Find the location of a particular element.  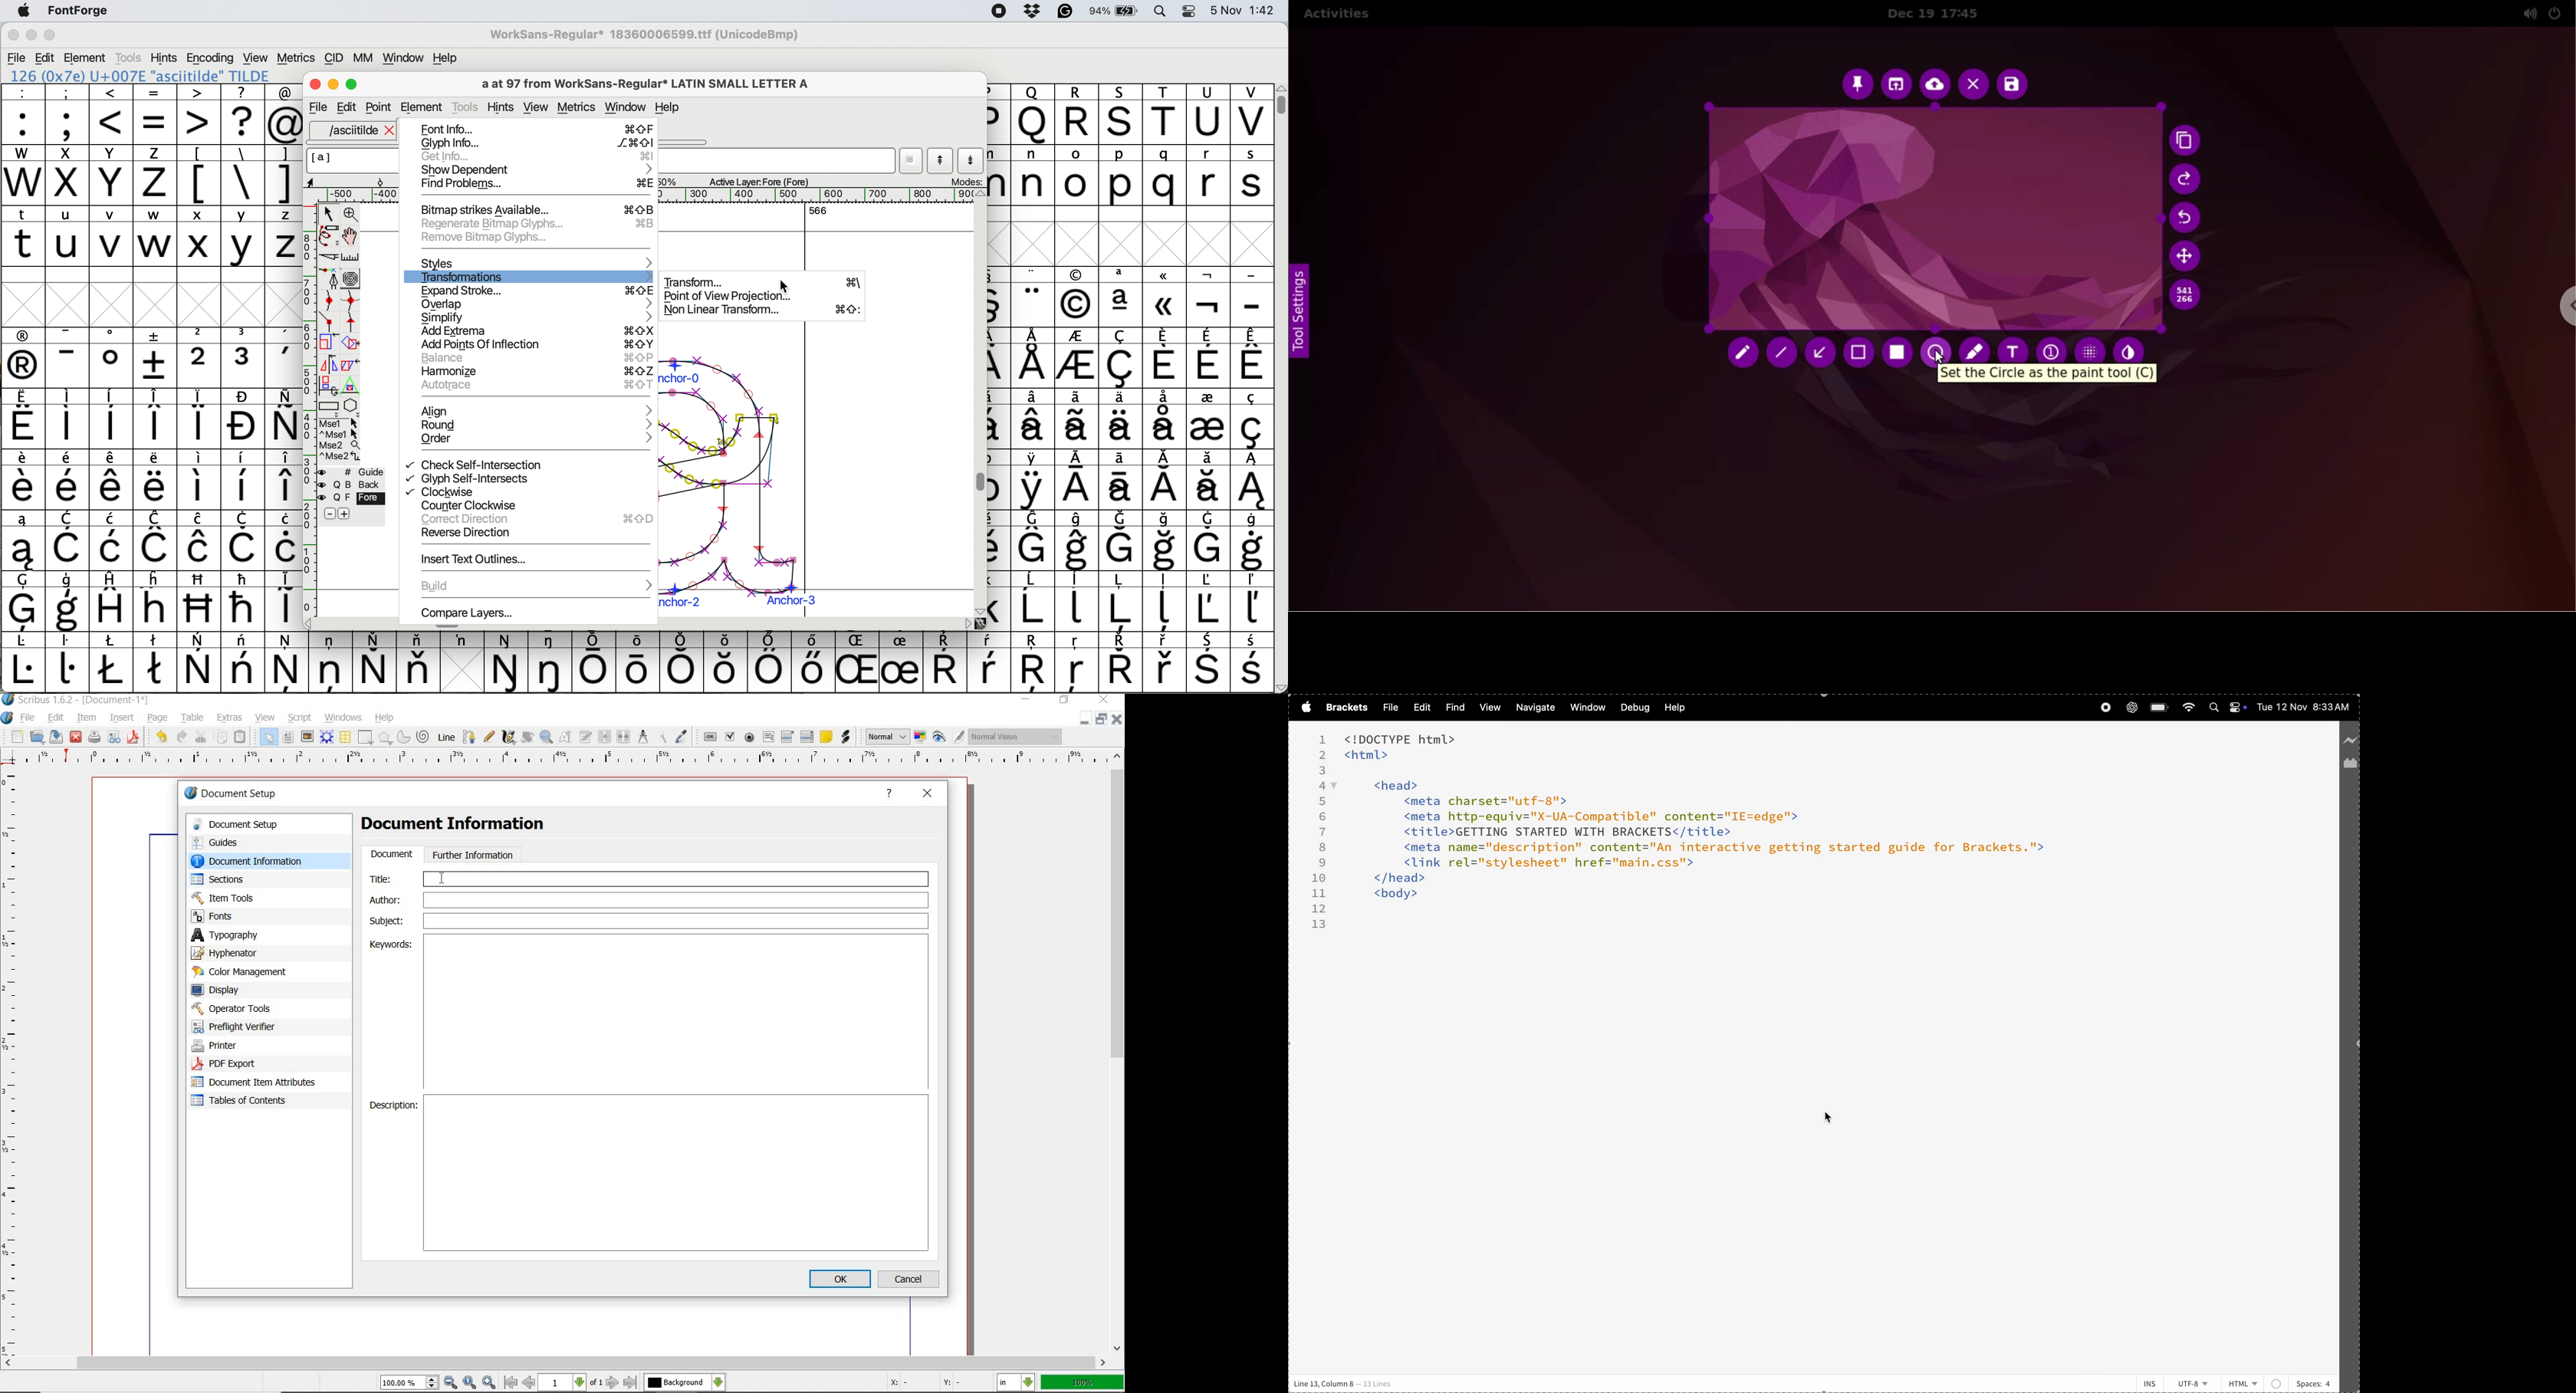

bitmap strikes available is located at coordinates (537, 209).